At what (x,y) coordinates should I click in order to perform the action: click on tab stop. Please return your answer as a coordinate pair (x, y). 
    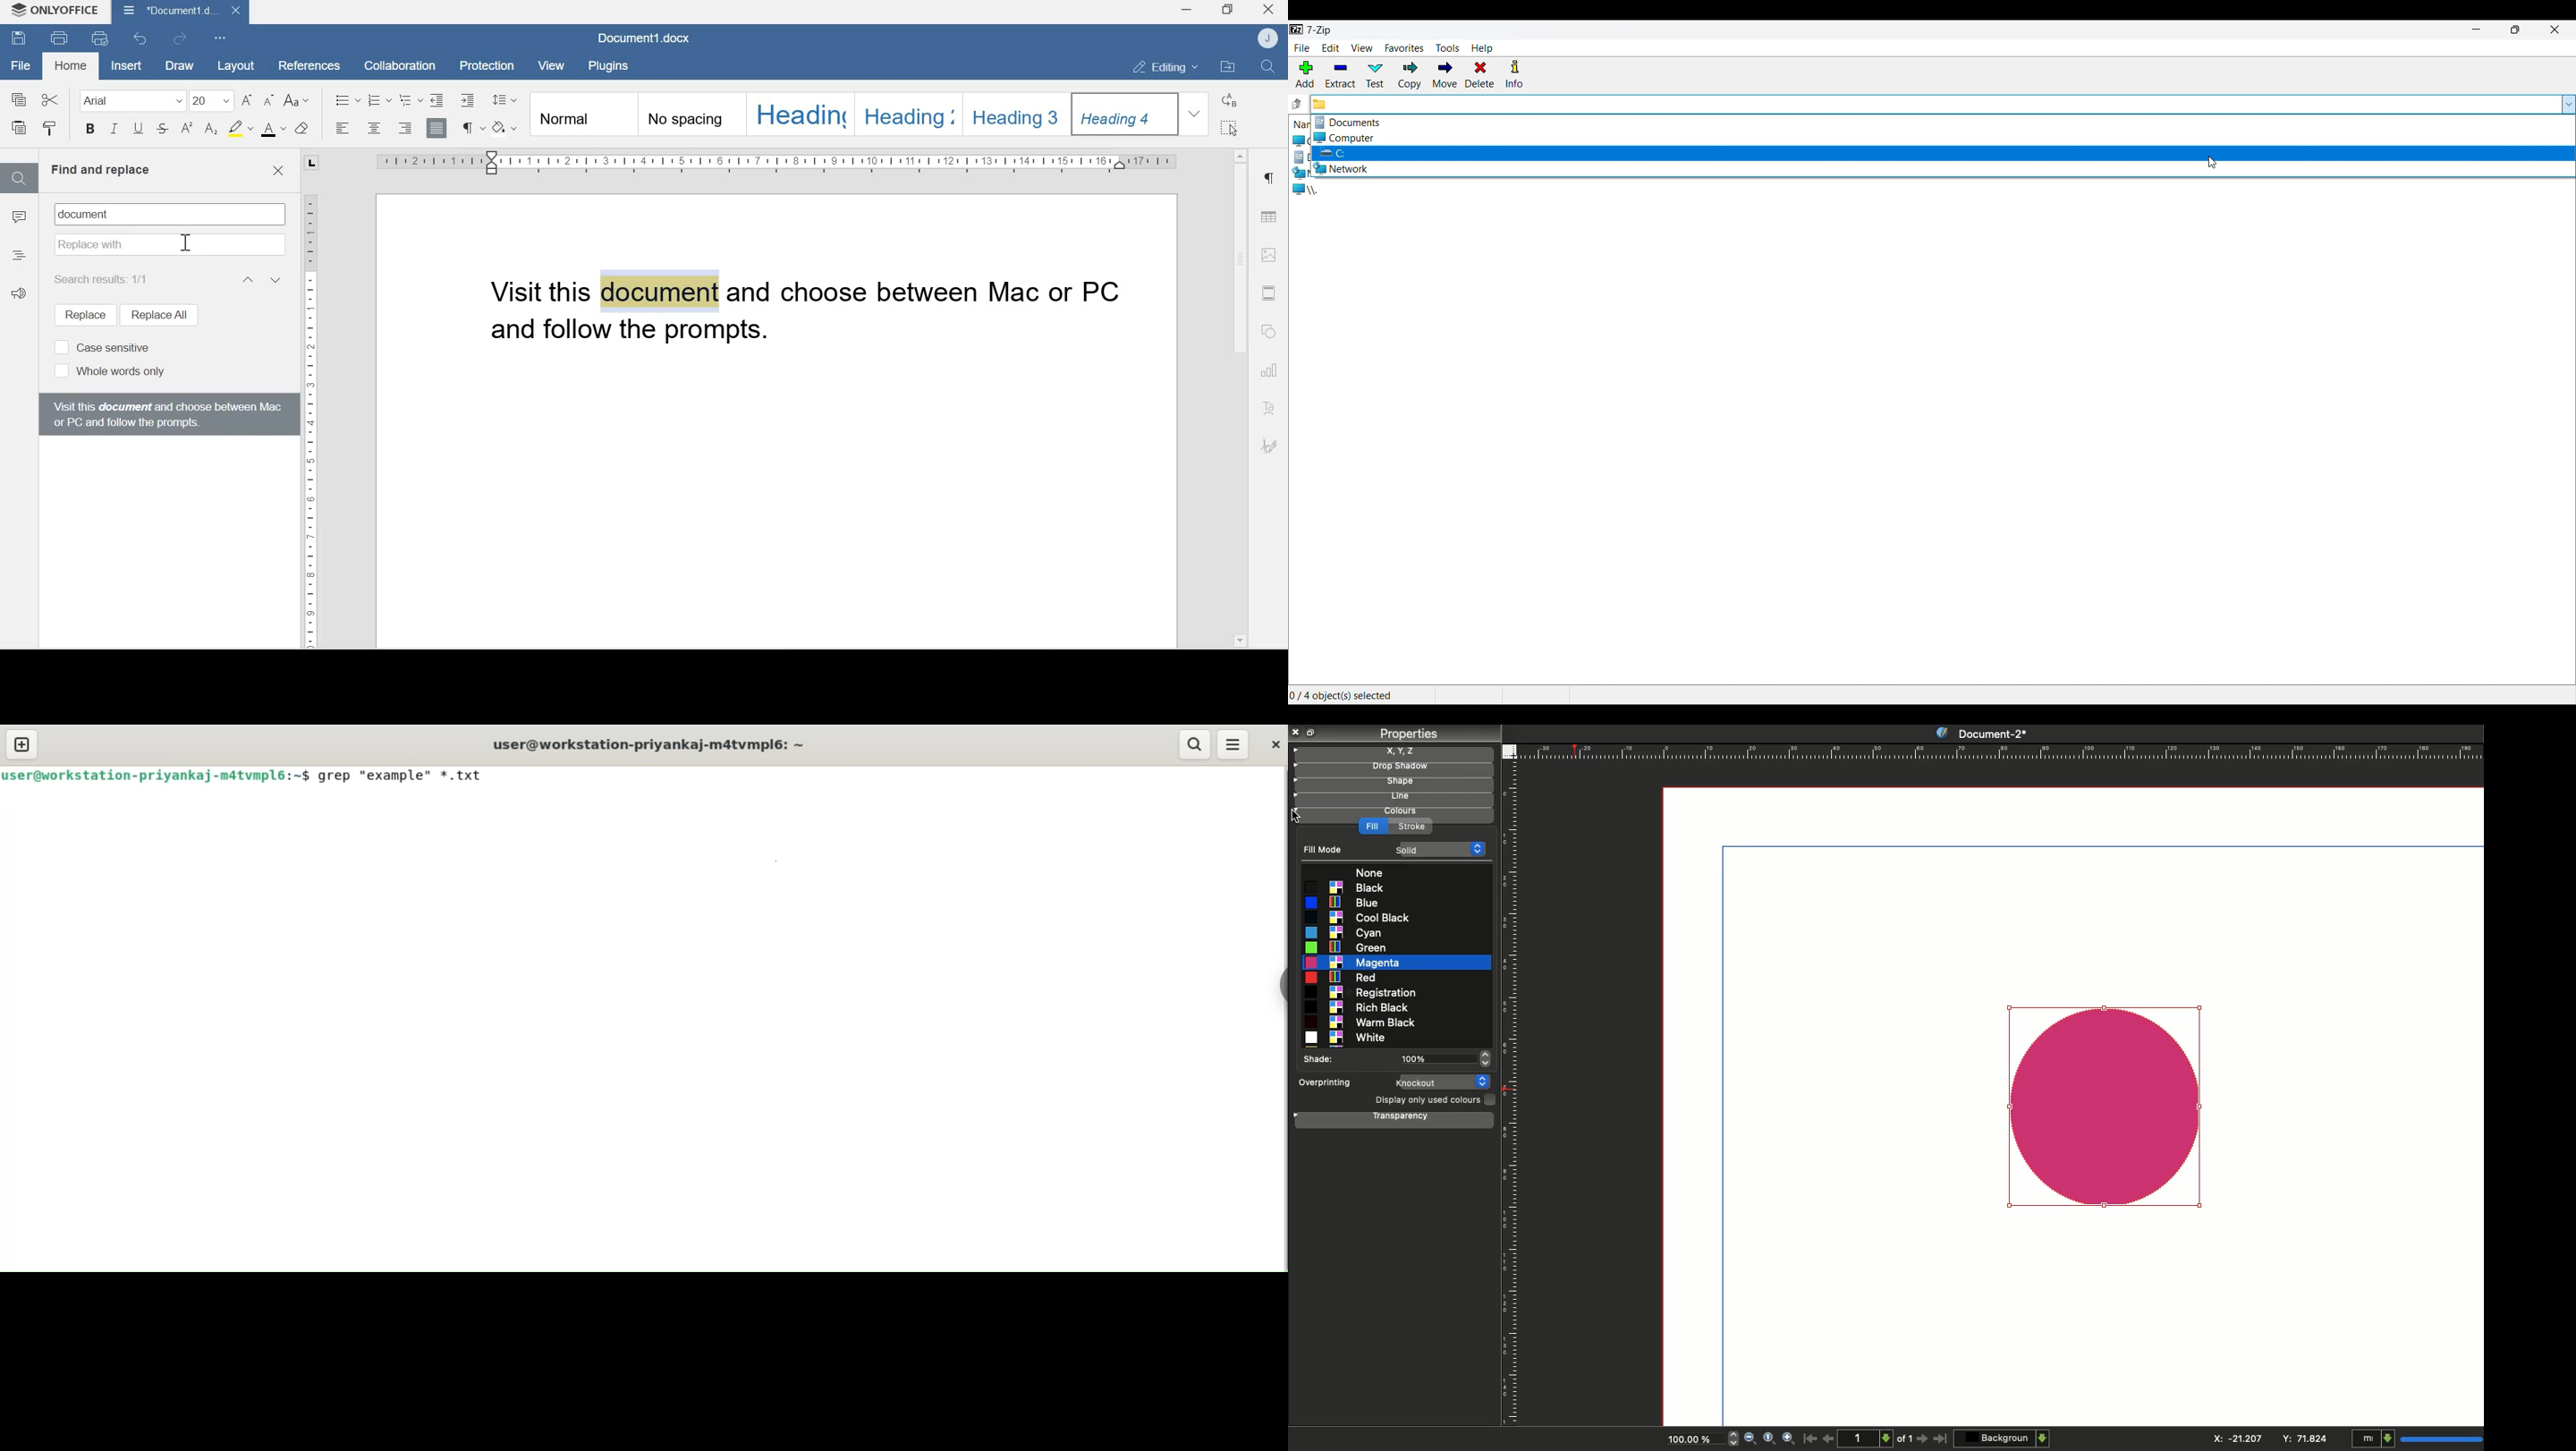
    Looking at the image, I should click on (308, 165).